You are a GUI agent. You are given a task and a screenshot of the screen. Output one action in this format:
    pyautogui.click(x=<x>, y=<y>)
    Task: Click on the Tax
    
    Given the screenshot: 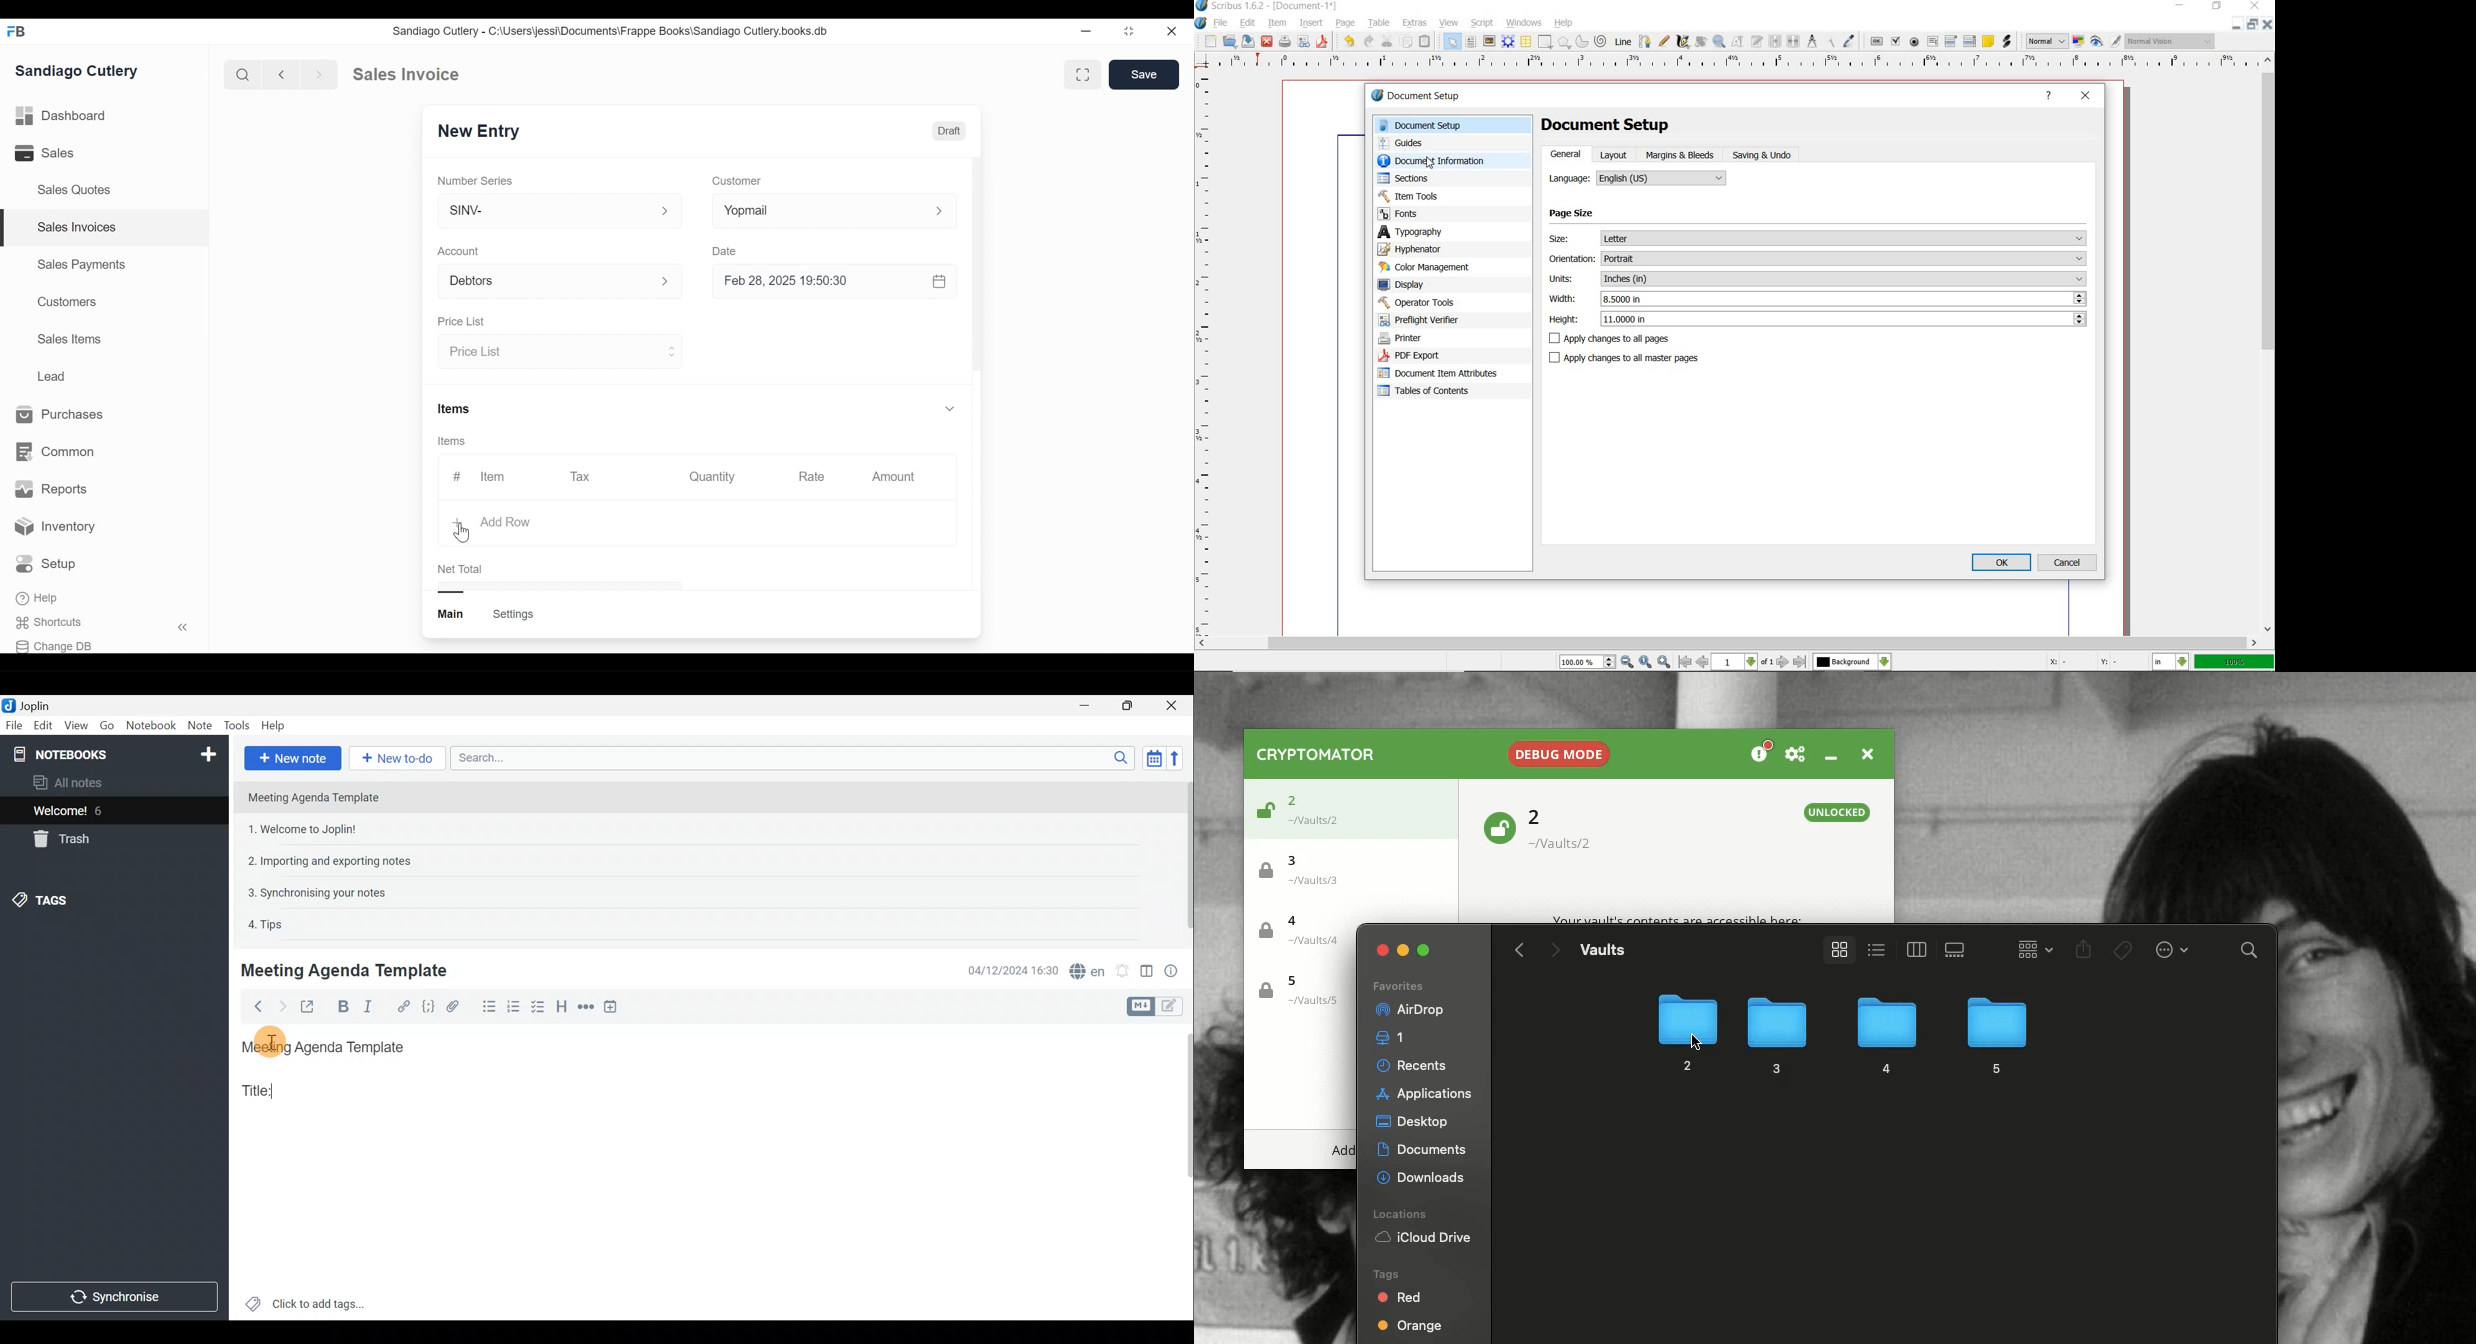 What is the action you would take?
    pyautogui.click(x=581, y=476)
    